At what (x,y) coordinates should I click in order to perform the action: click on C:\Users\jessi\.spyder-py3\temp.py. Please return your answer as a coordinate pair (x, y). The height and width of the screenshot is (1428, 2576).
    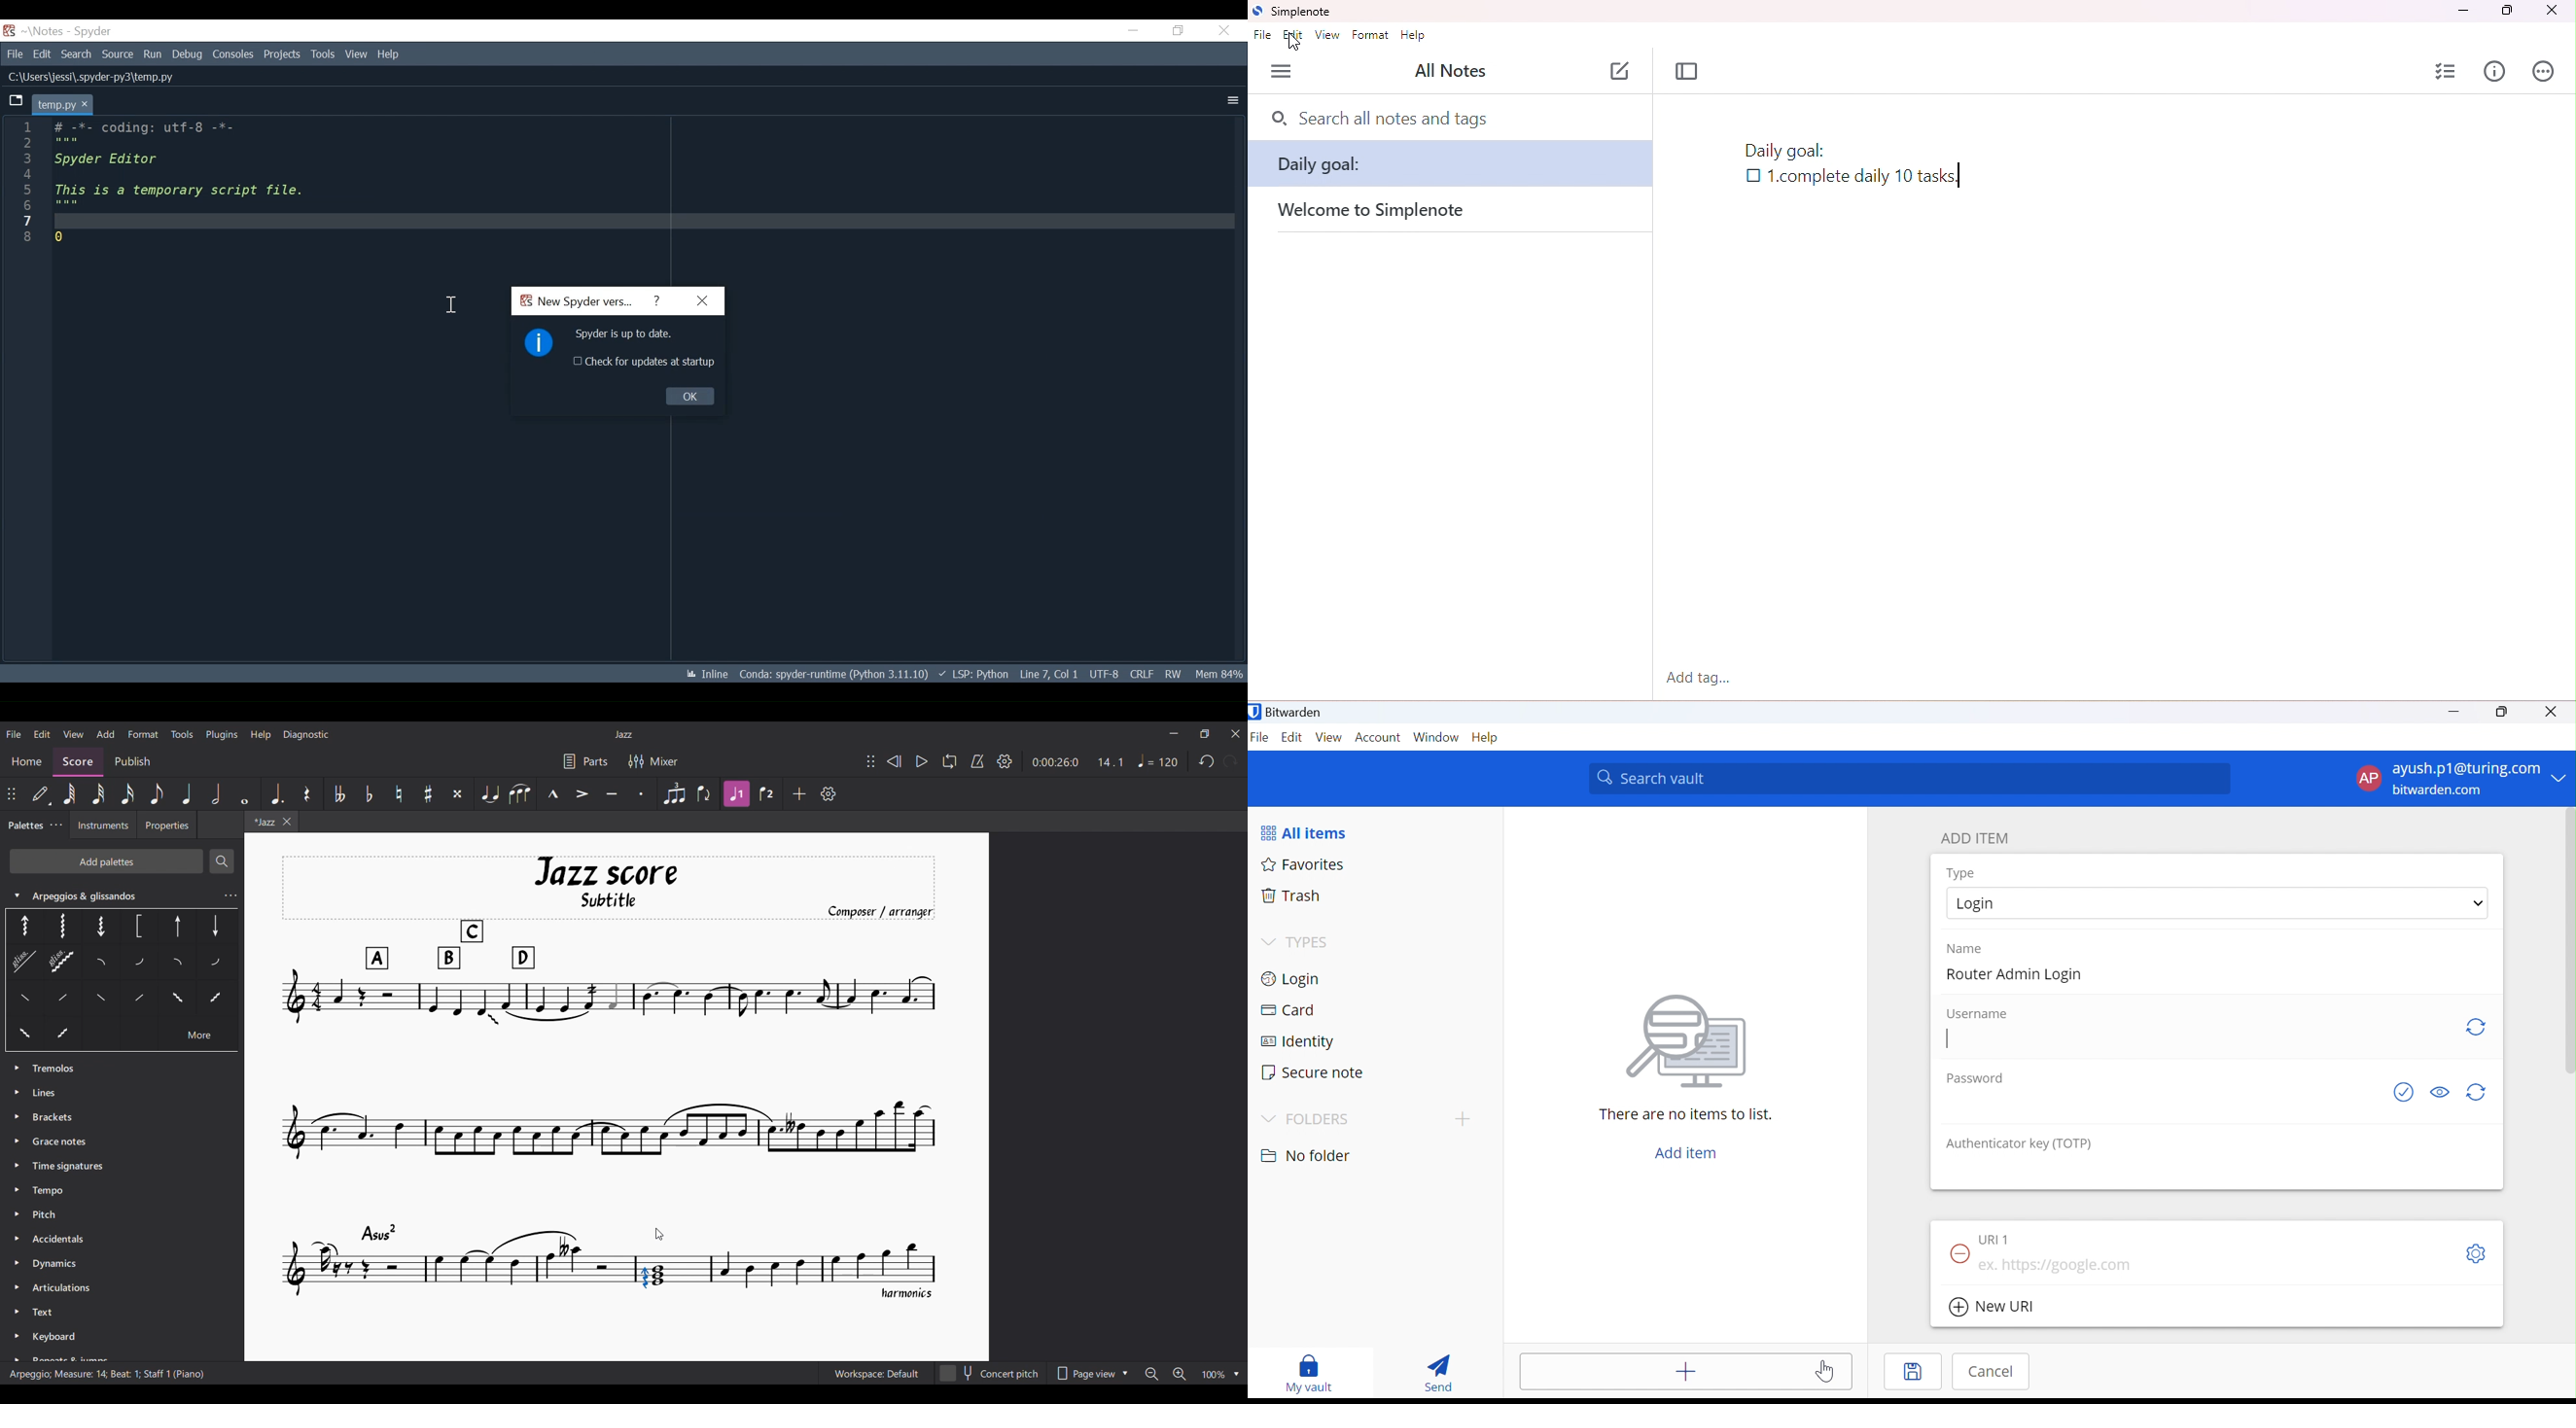
    Looking at the image, I should click on (93, 77).